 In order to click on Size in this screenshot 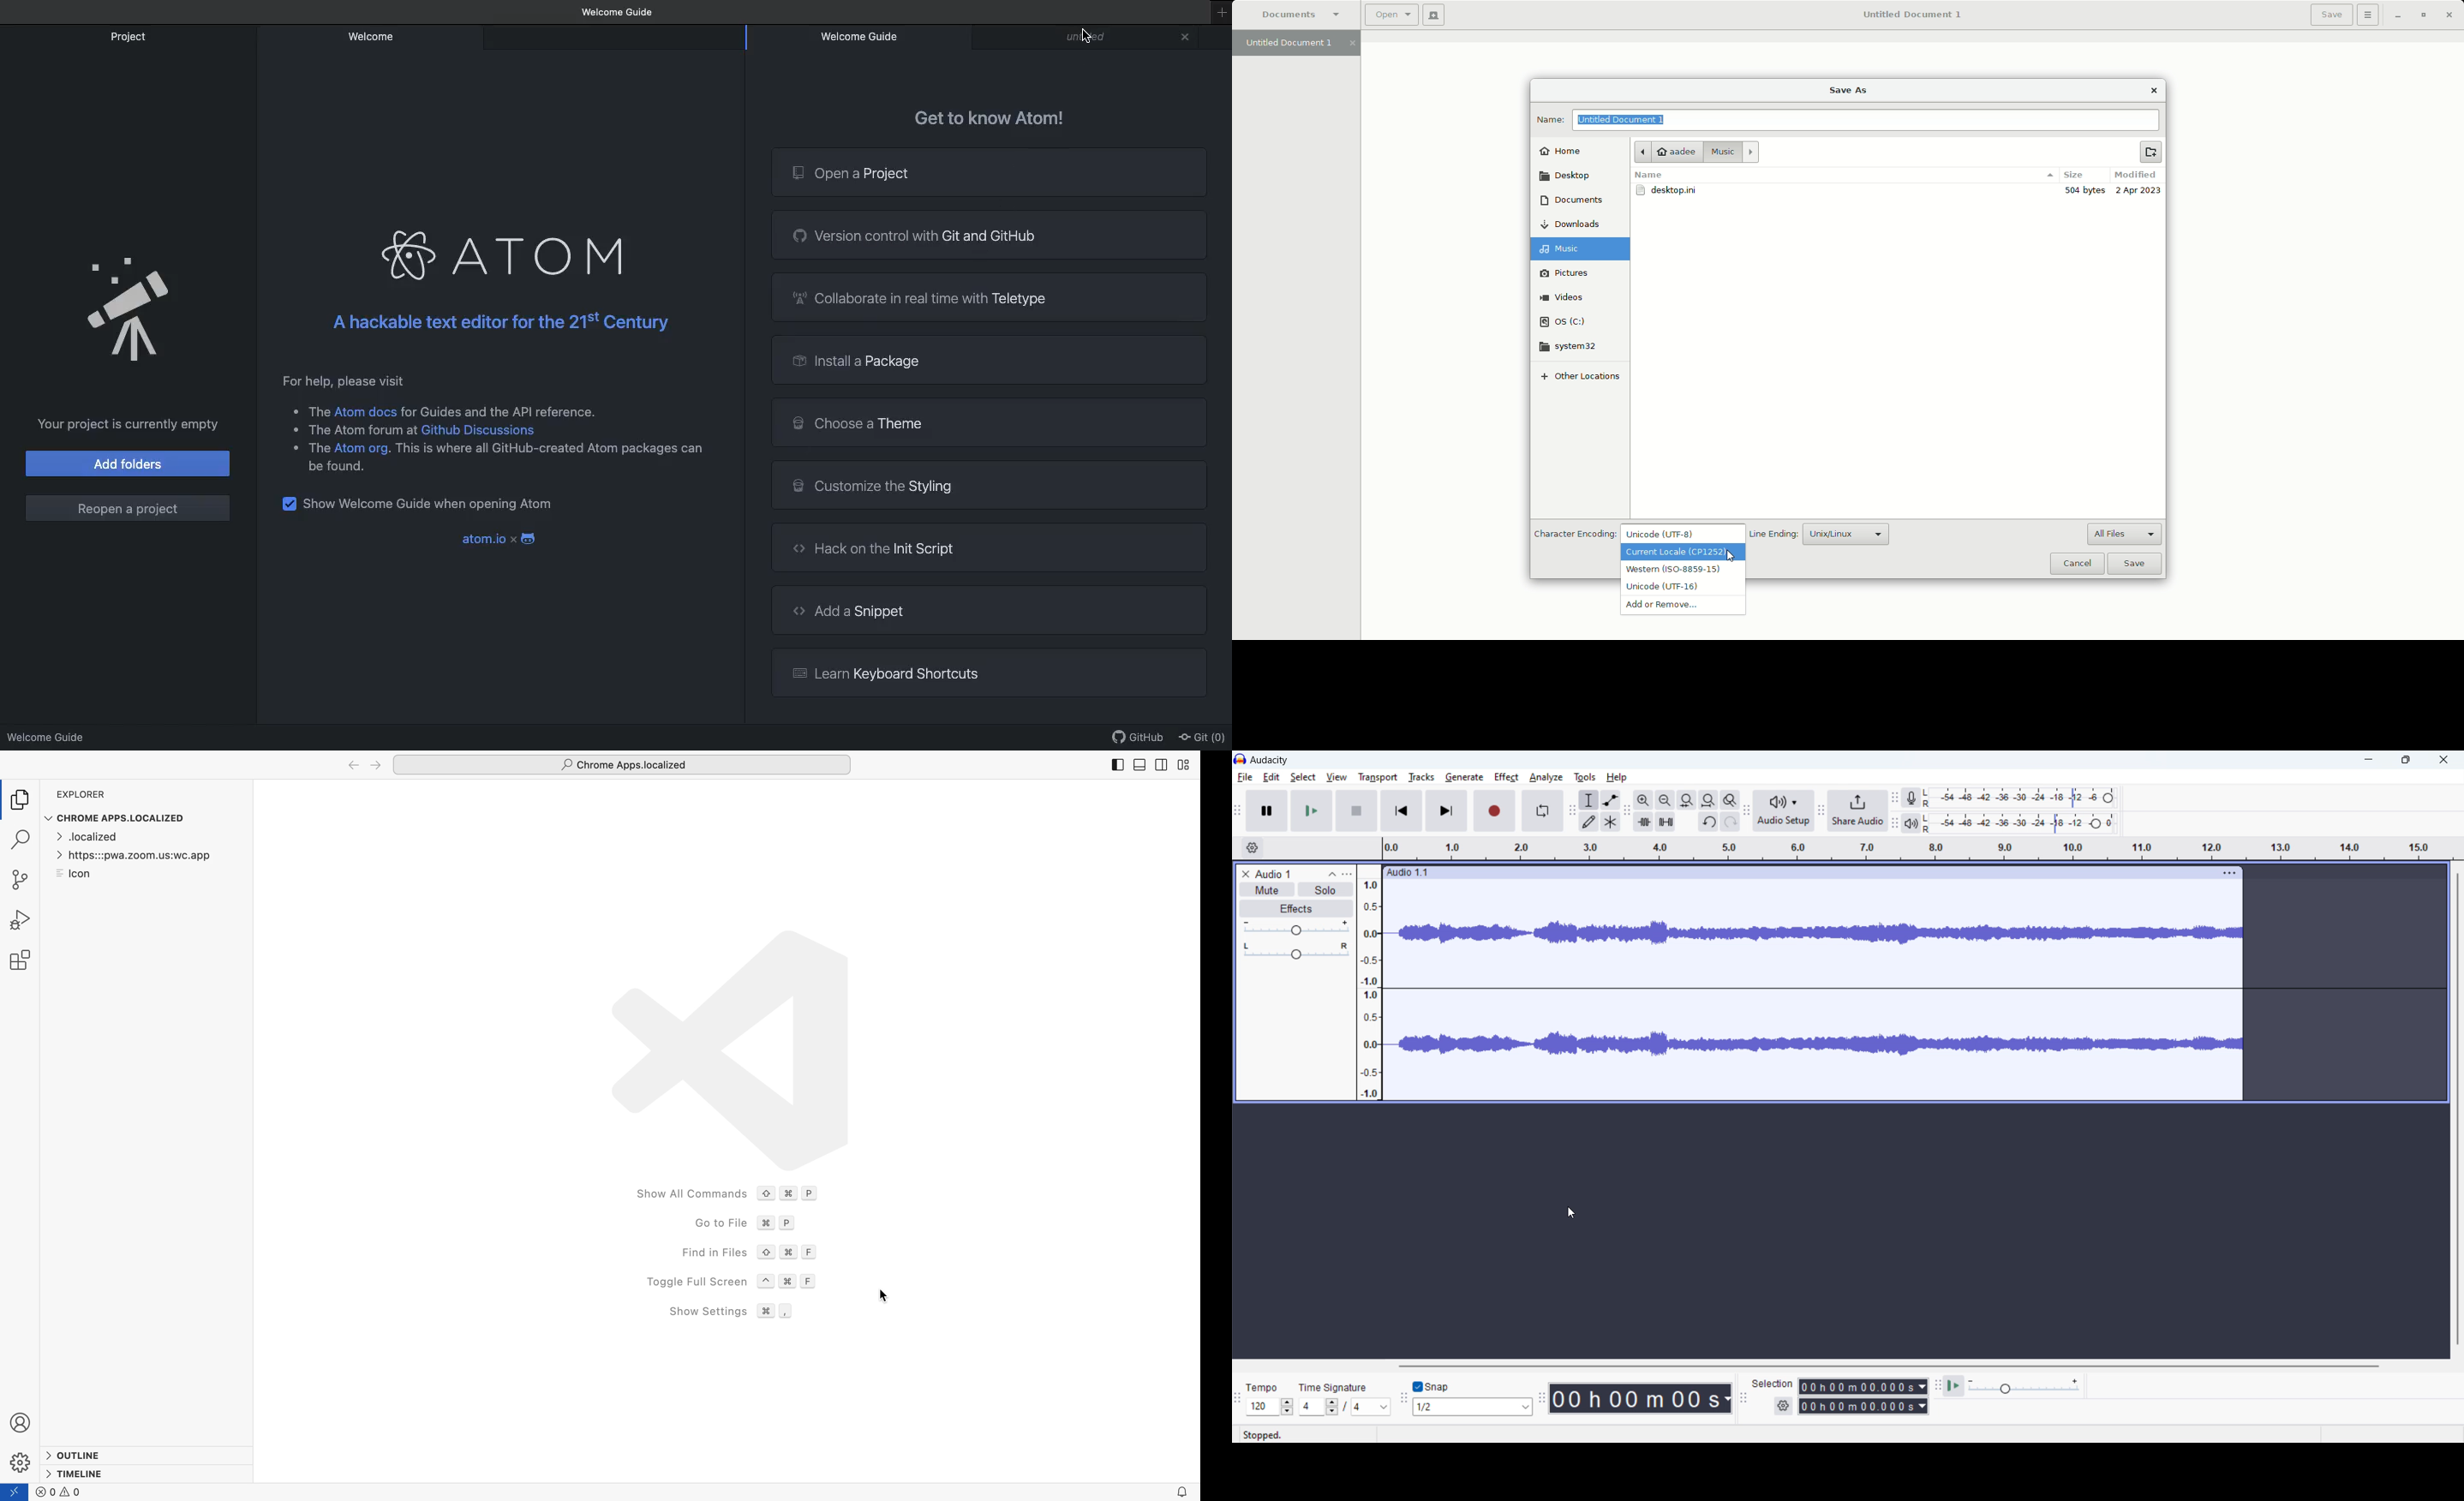, I will do `click(2072, 176)`.